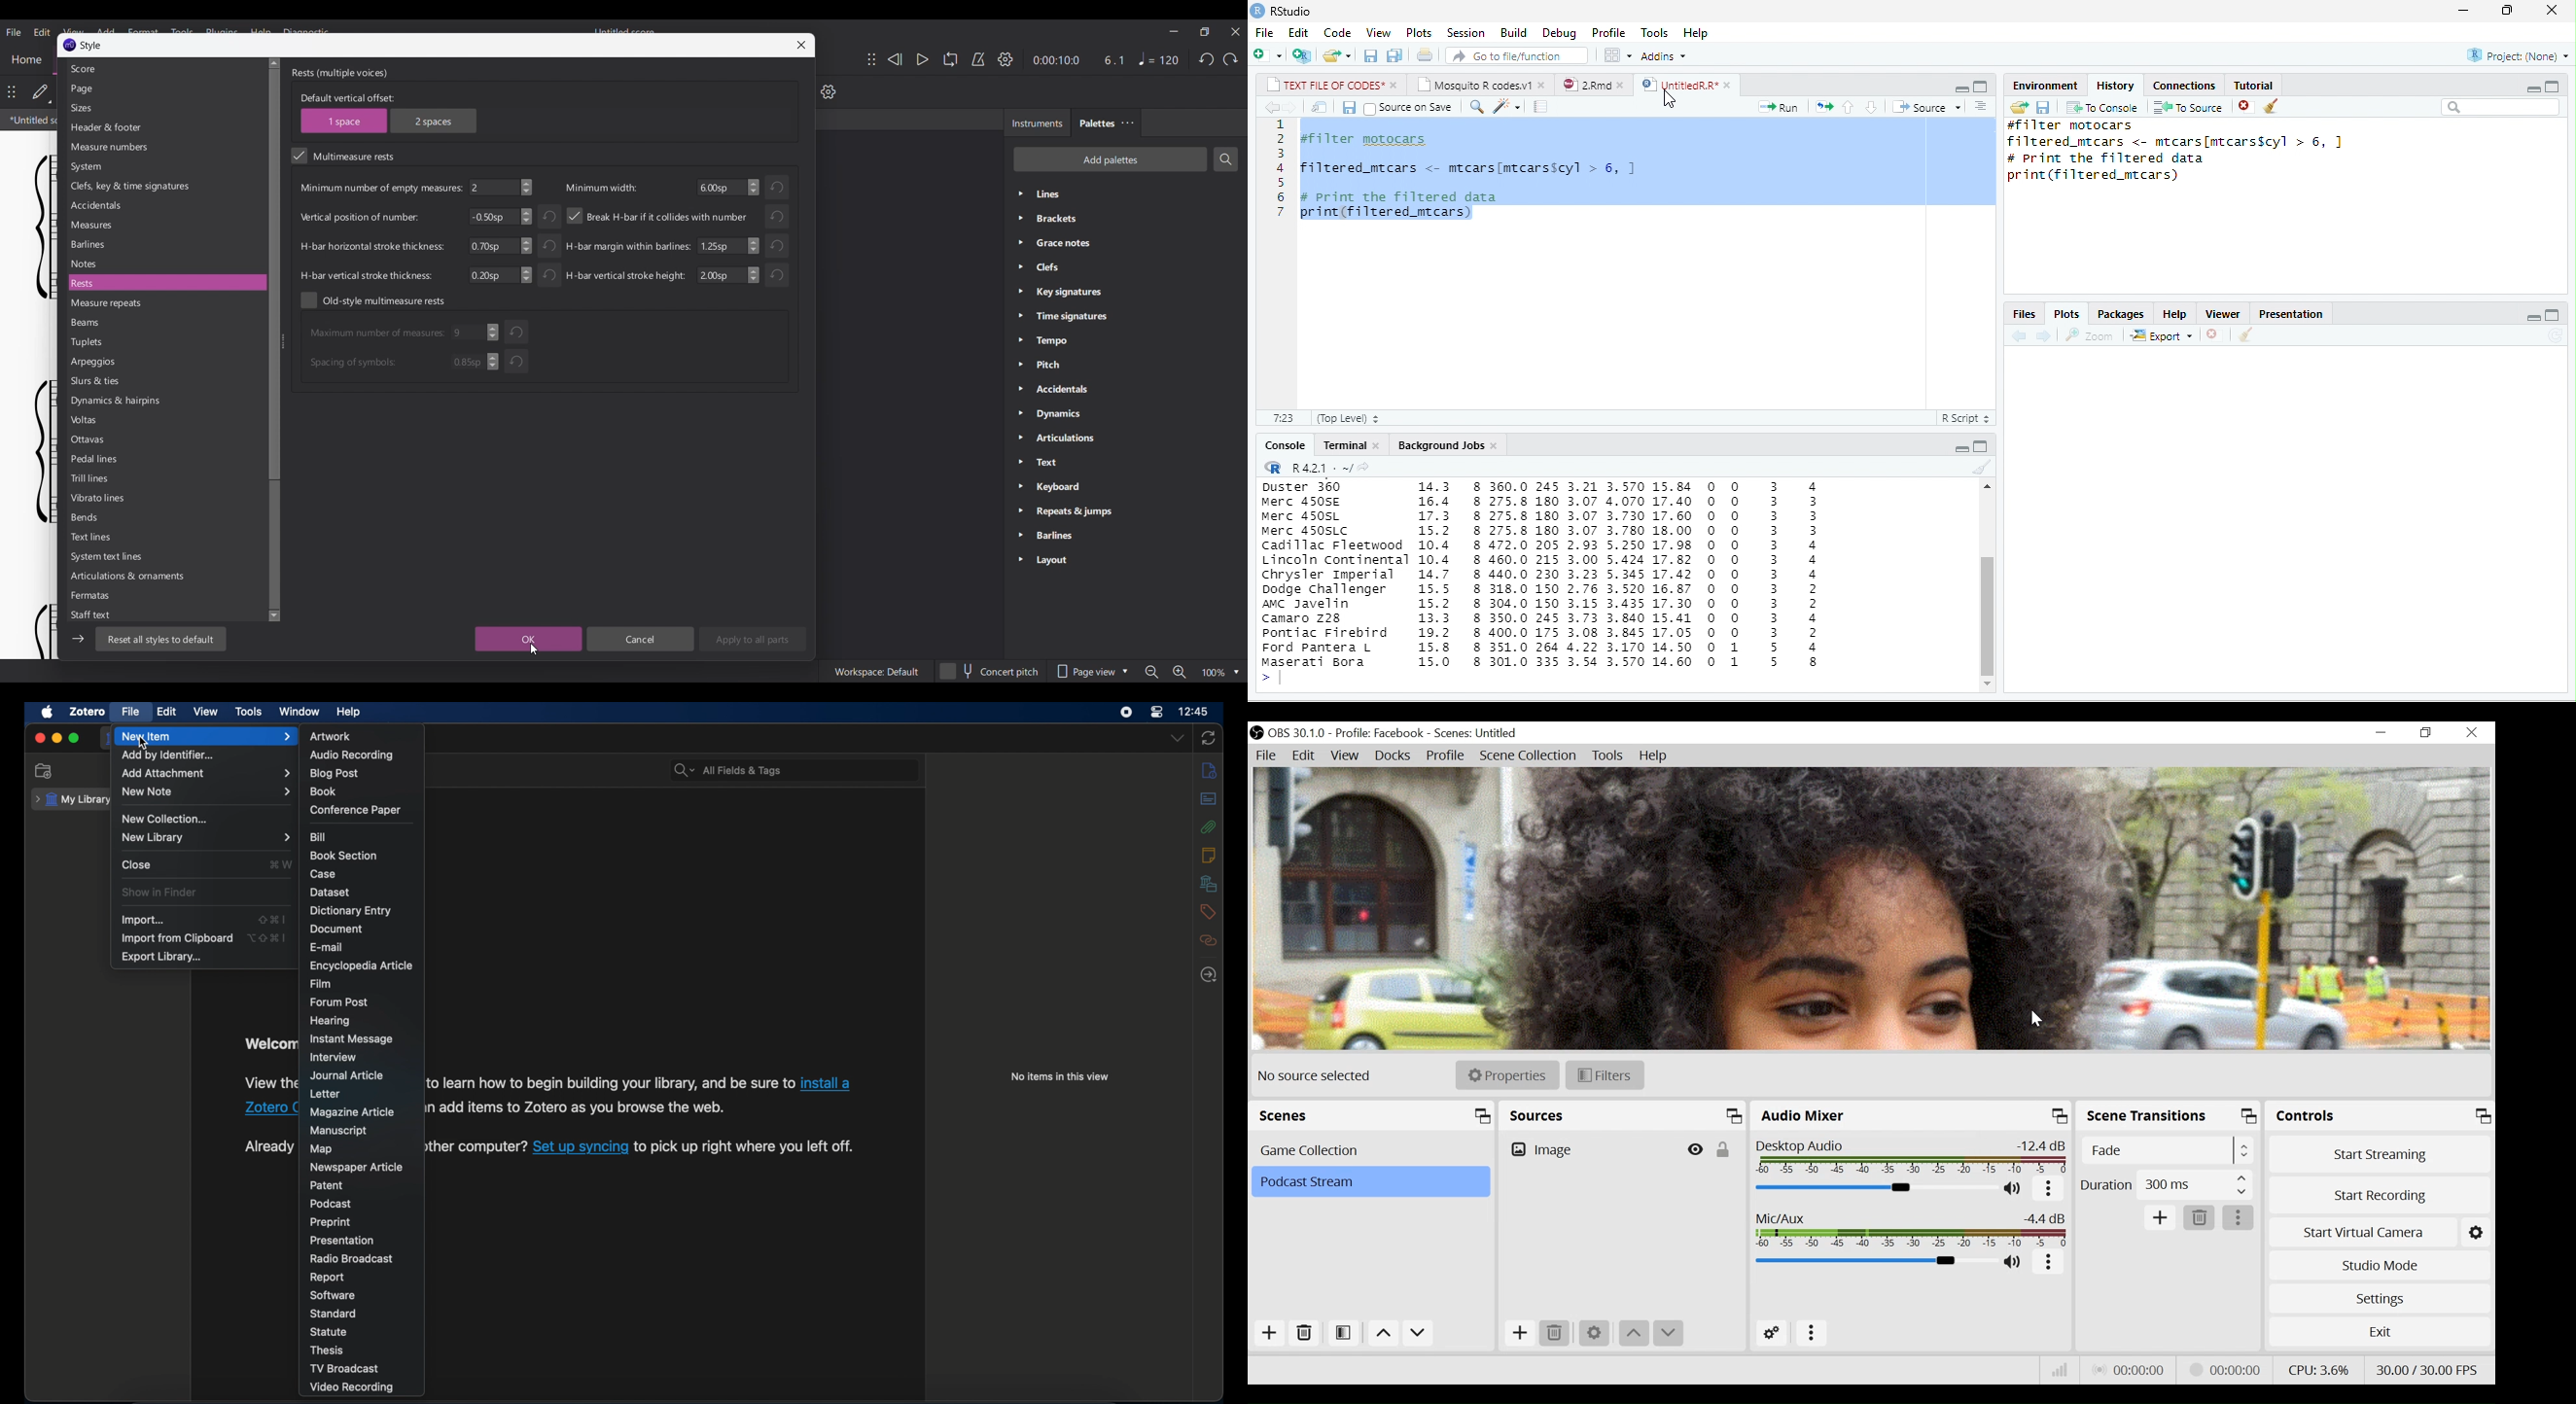 Image resolution: width=2576 pixels, height=1428 pixels. I want to click on search file, so click(1516, 56).